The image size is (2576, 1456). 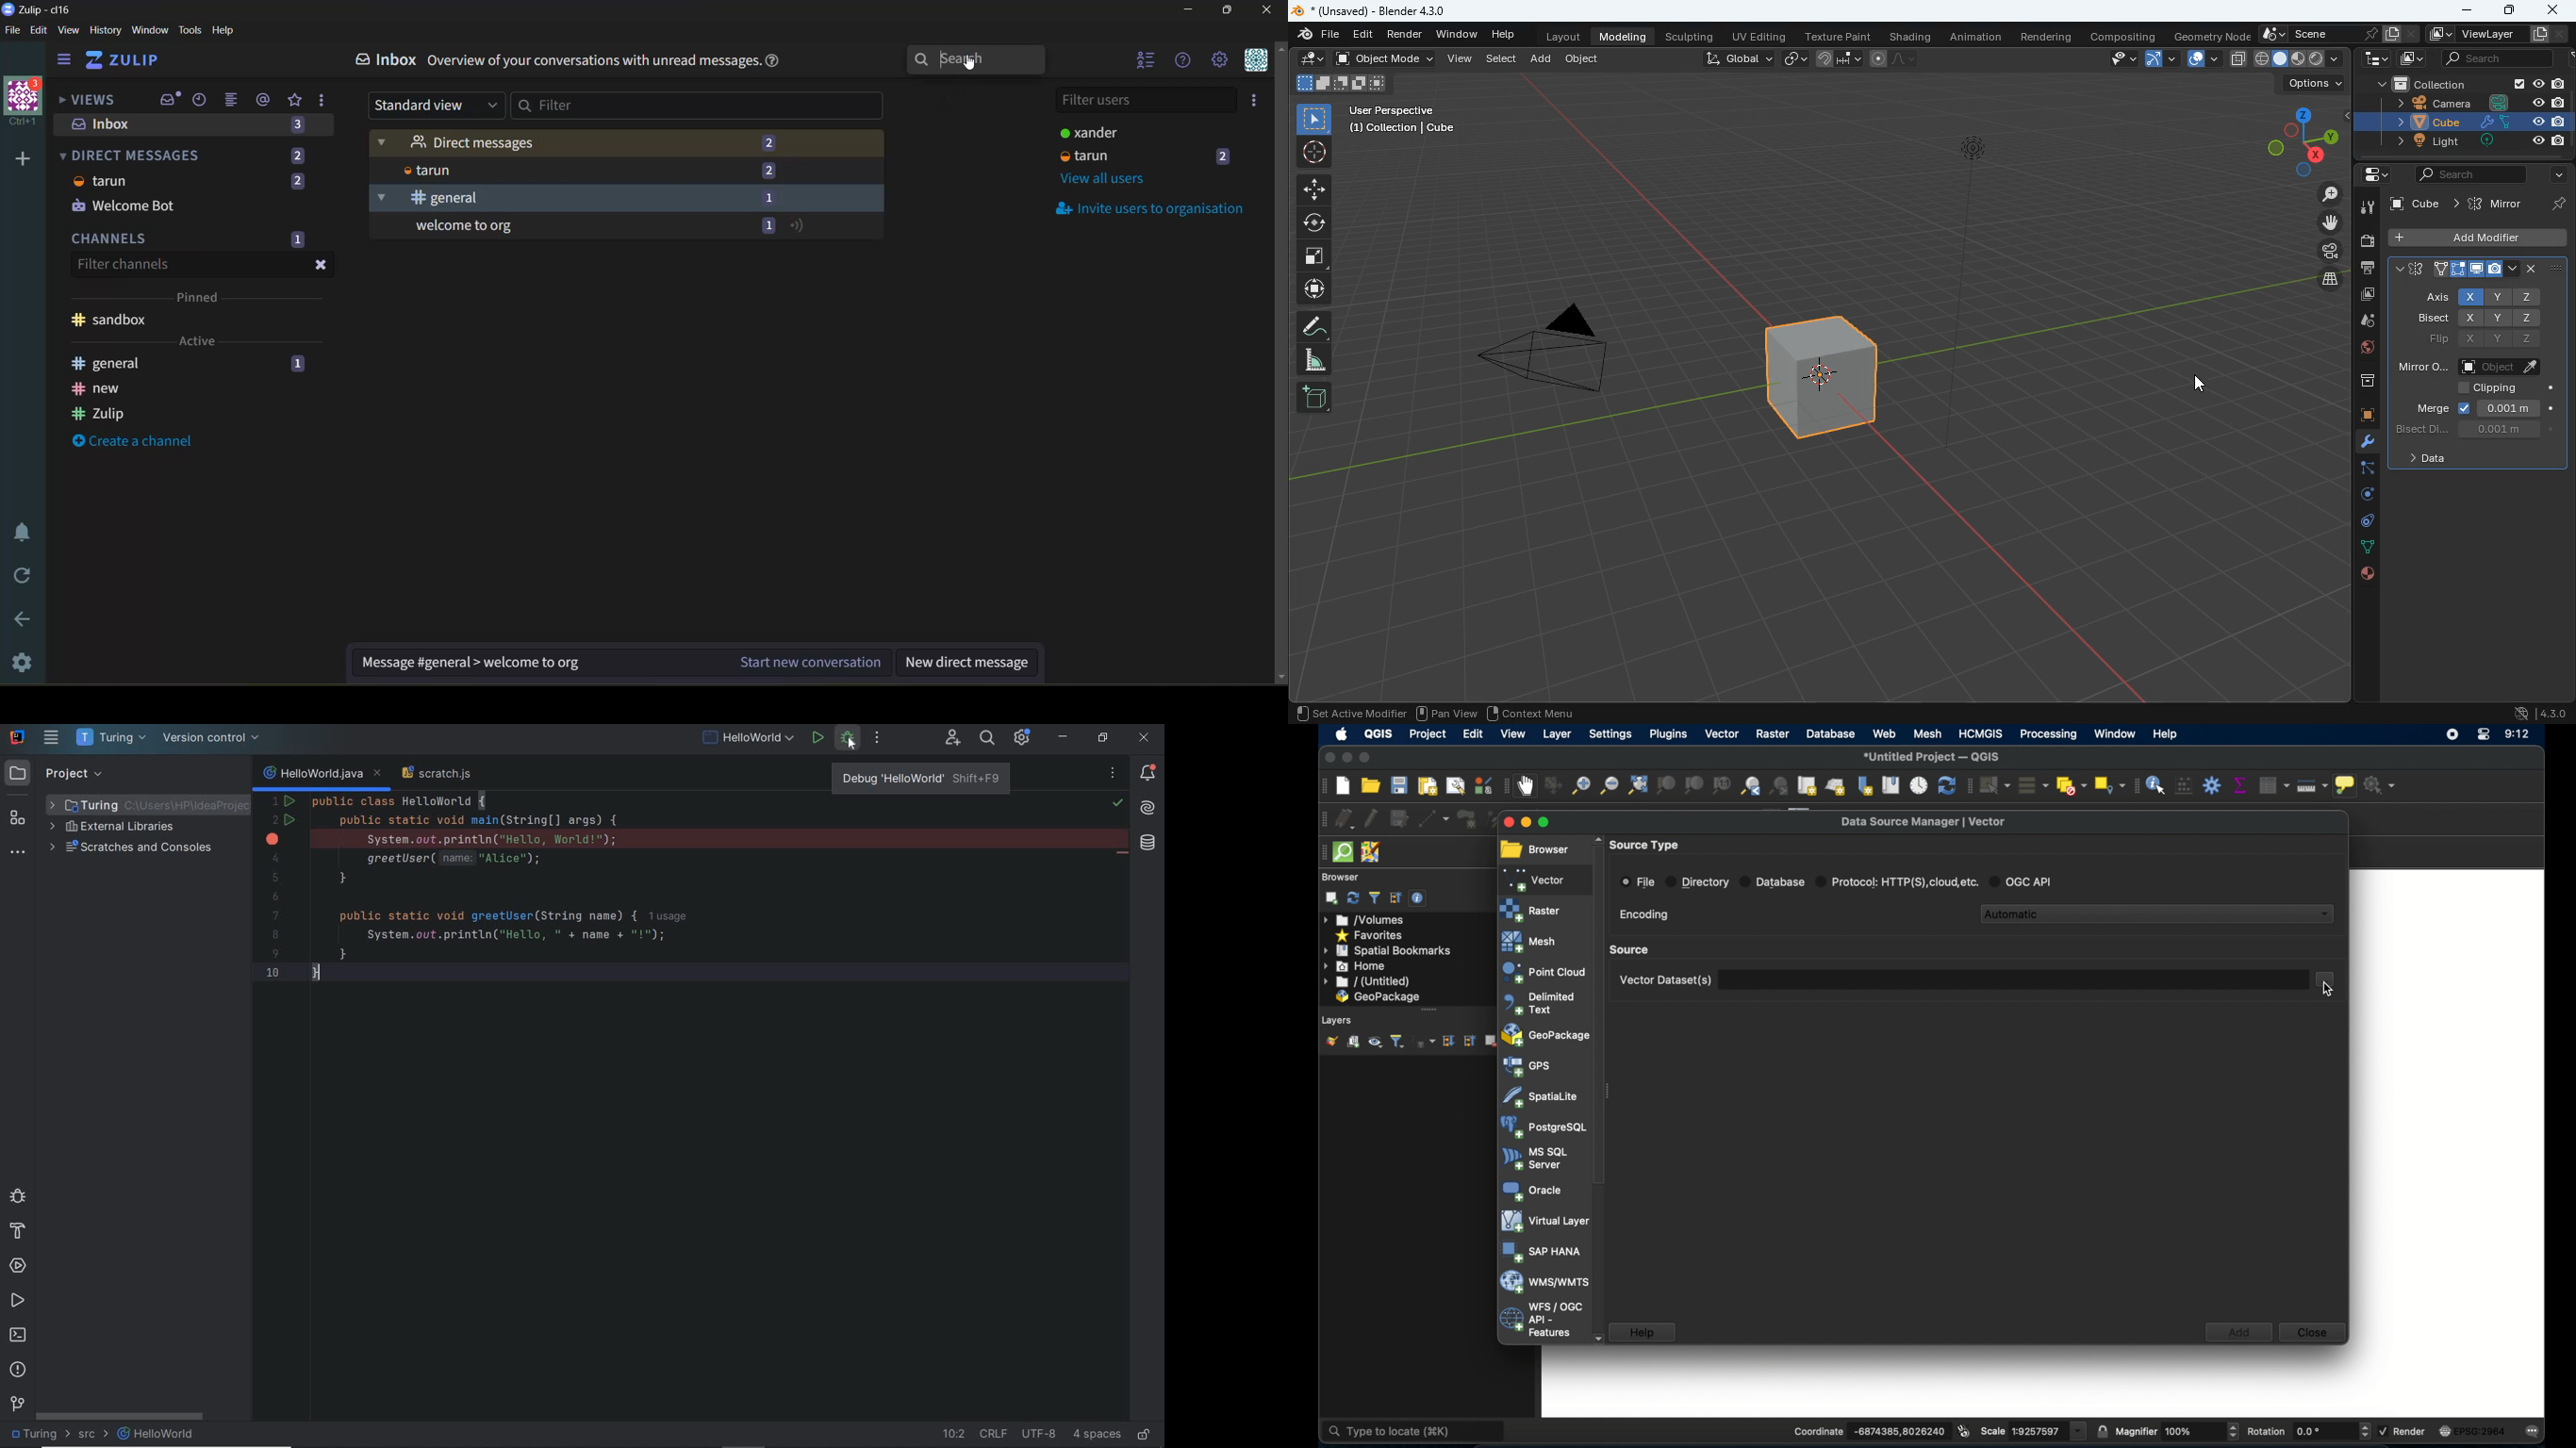 I want to click on join, so click(x=1840, y=58).